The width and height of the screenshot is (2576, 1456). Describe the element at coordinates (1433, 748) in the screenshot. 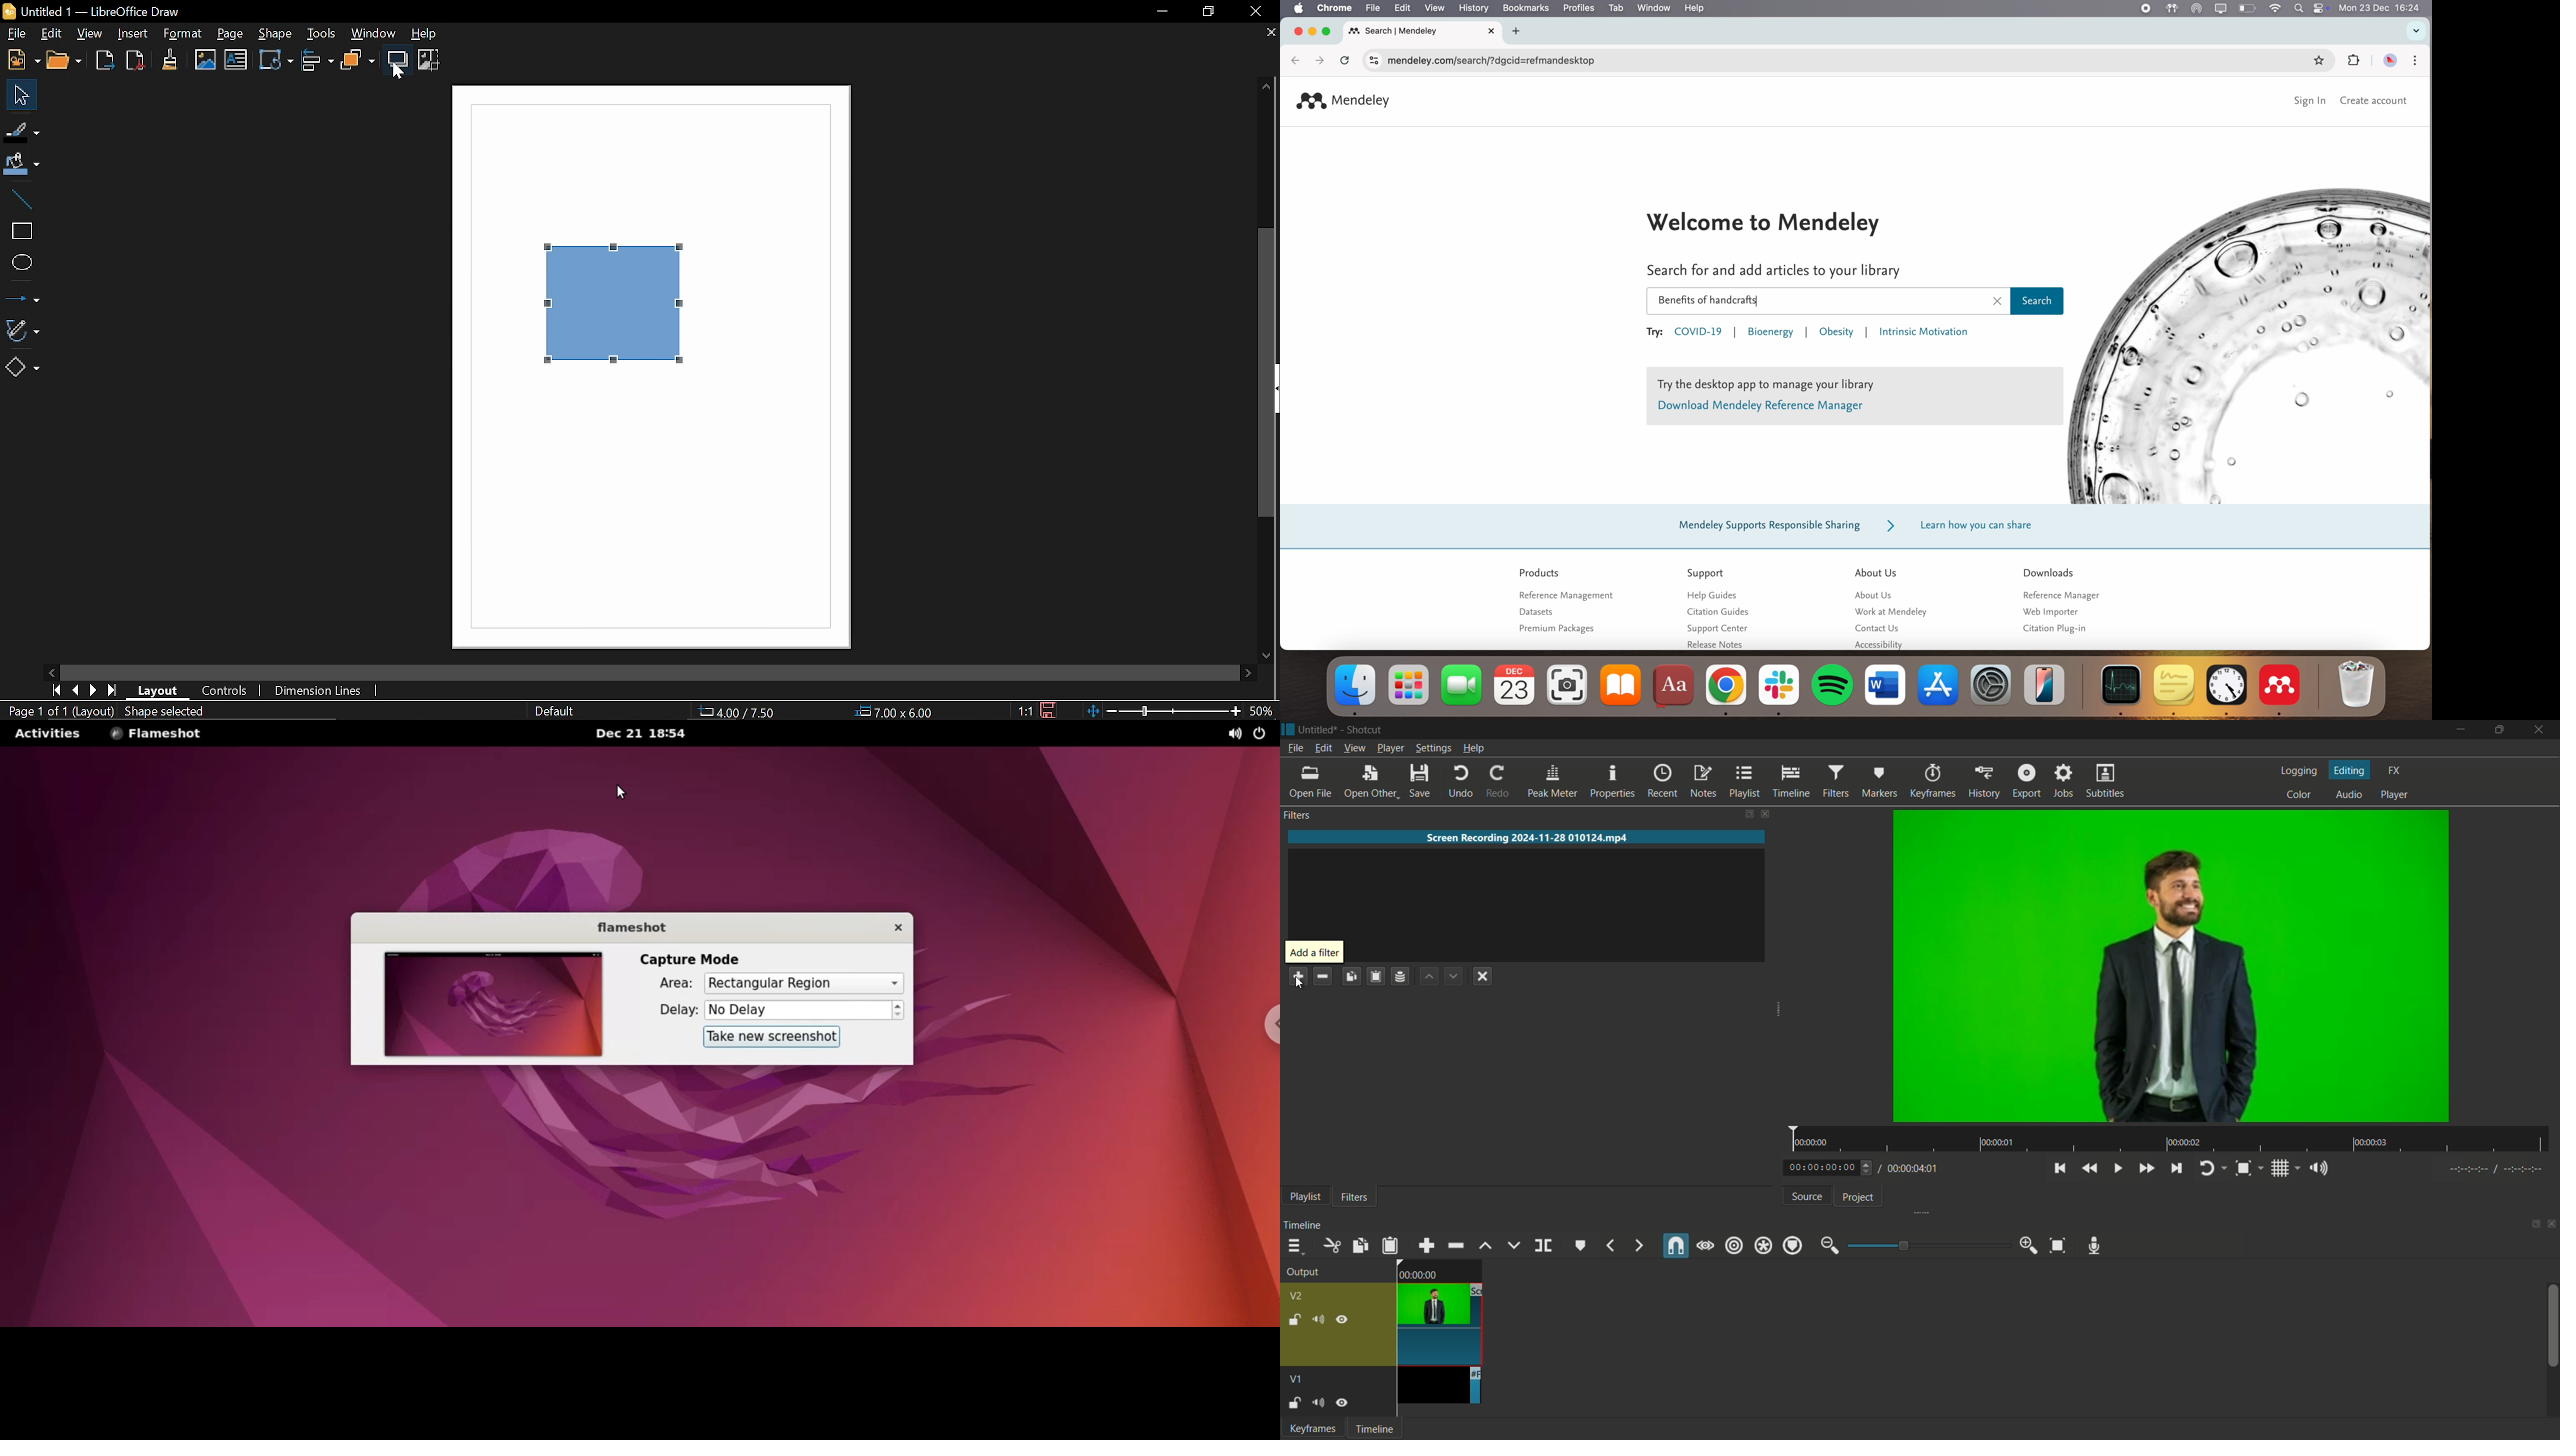

I see `settings menu` at that location.